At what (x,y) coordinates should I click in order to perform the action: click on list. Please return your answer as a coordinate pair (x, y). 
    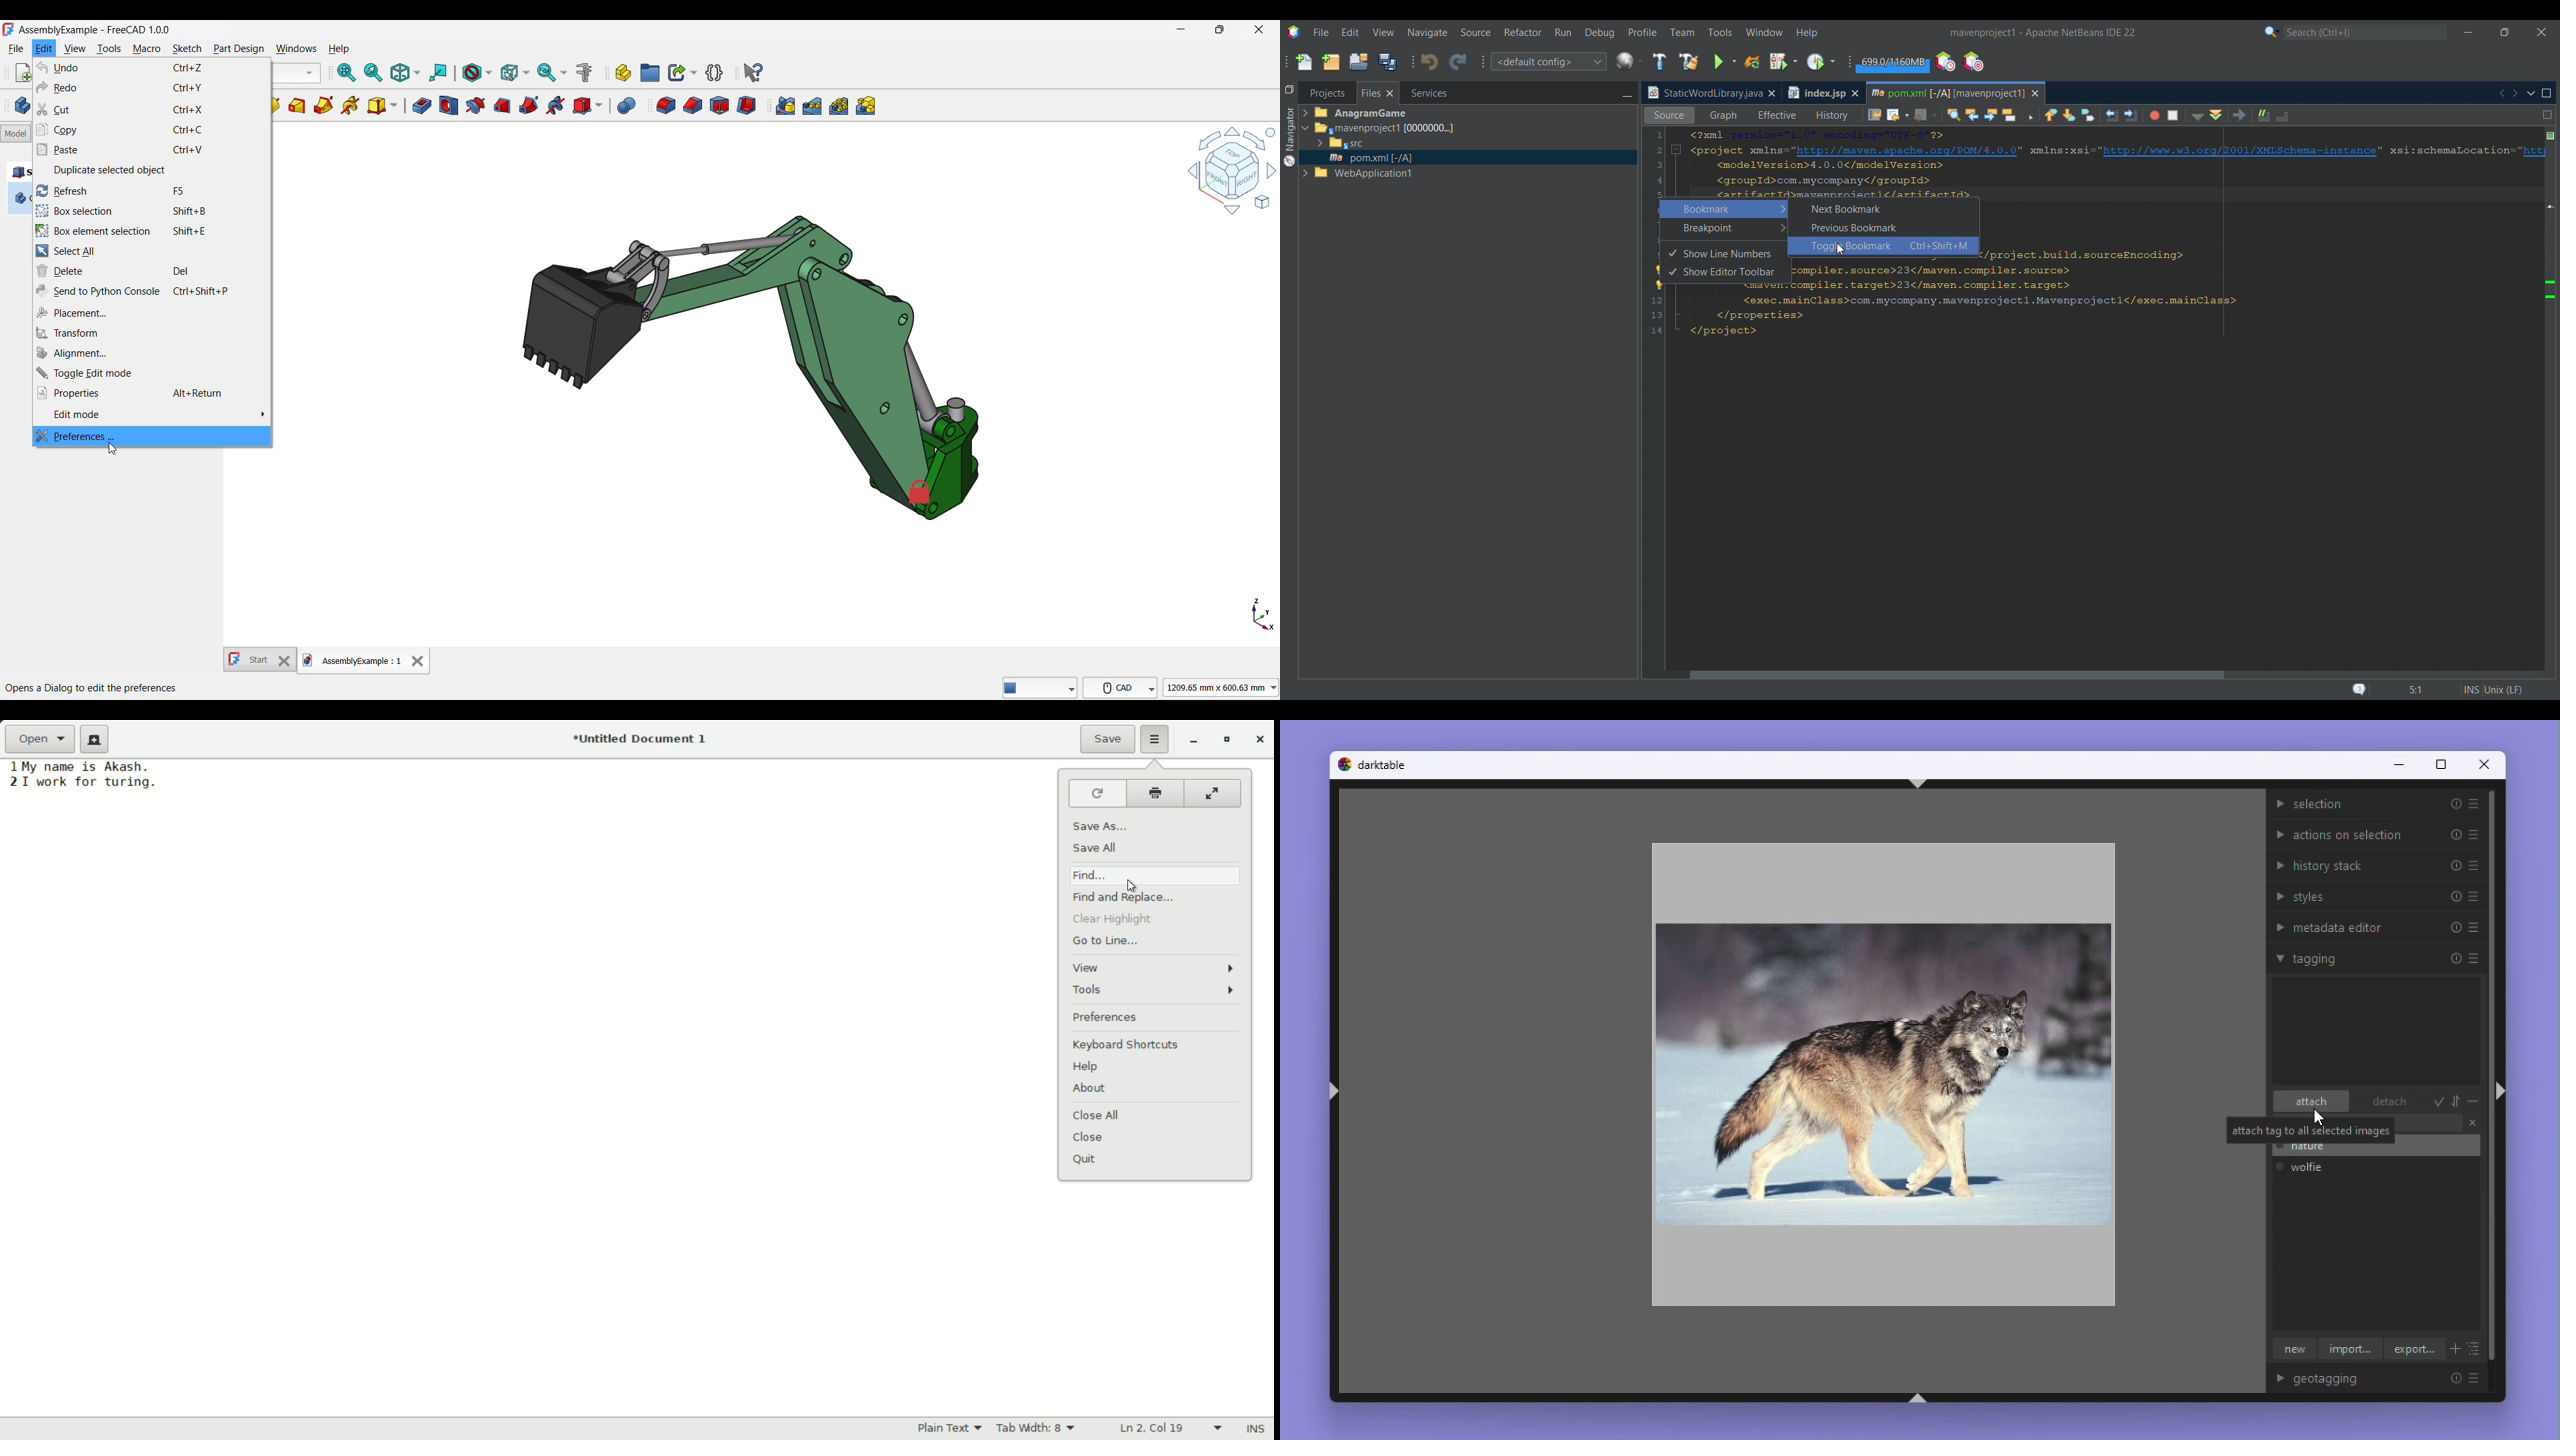
    Looking at the image, I should click on (2475, 1350).